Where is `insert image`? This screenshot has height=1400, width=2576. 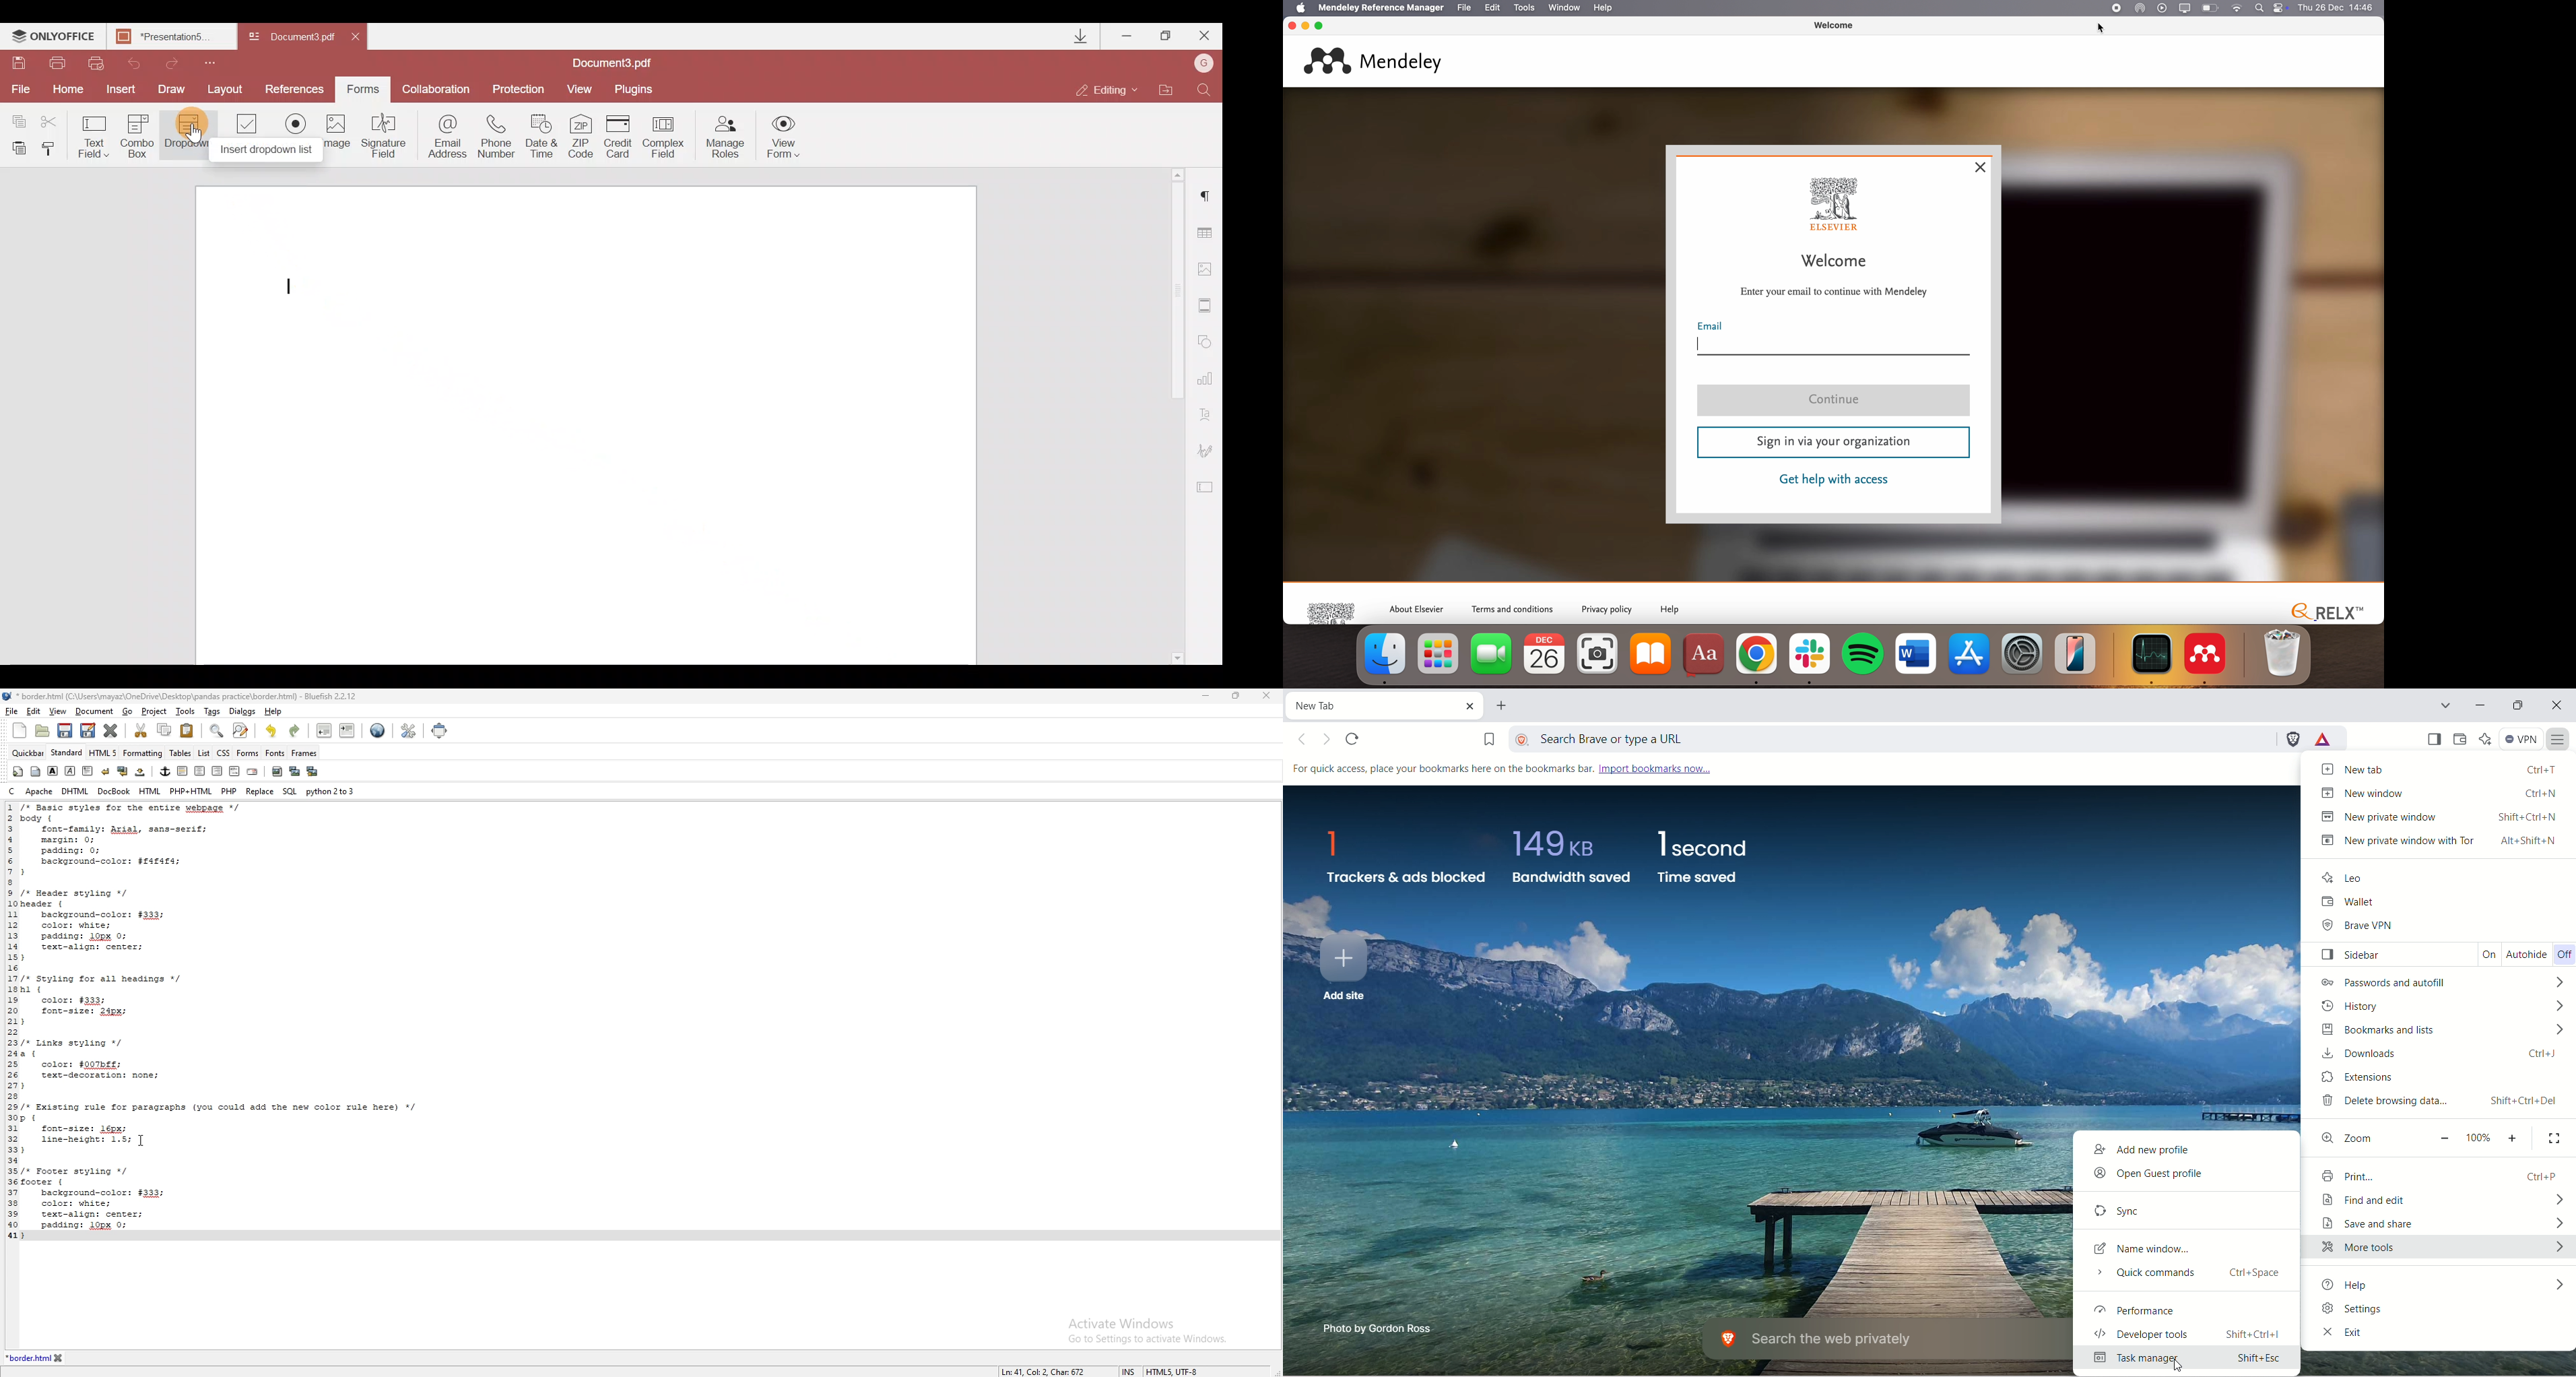 insert image is located at coordinates (277, 771).